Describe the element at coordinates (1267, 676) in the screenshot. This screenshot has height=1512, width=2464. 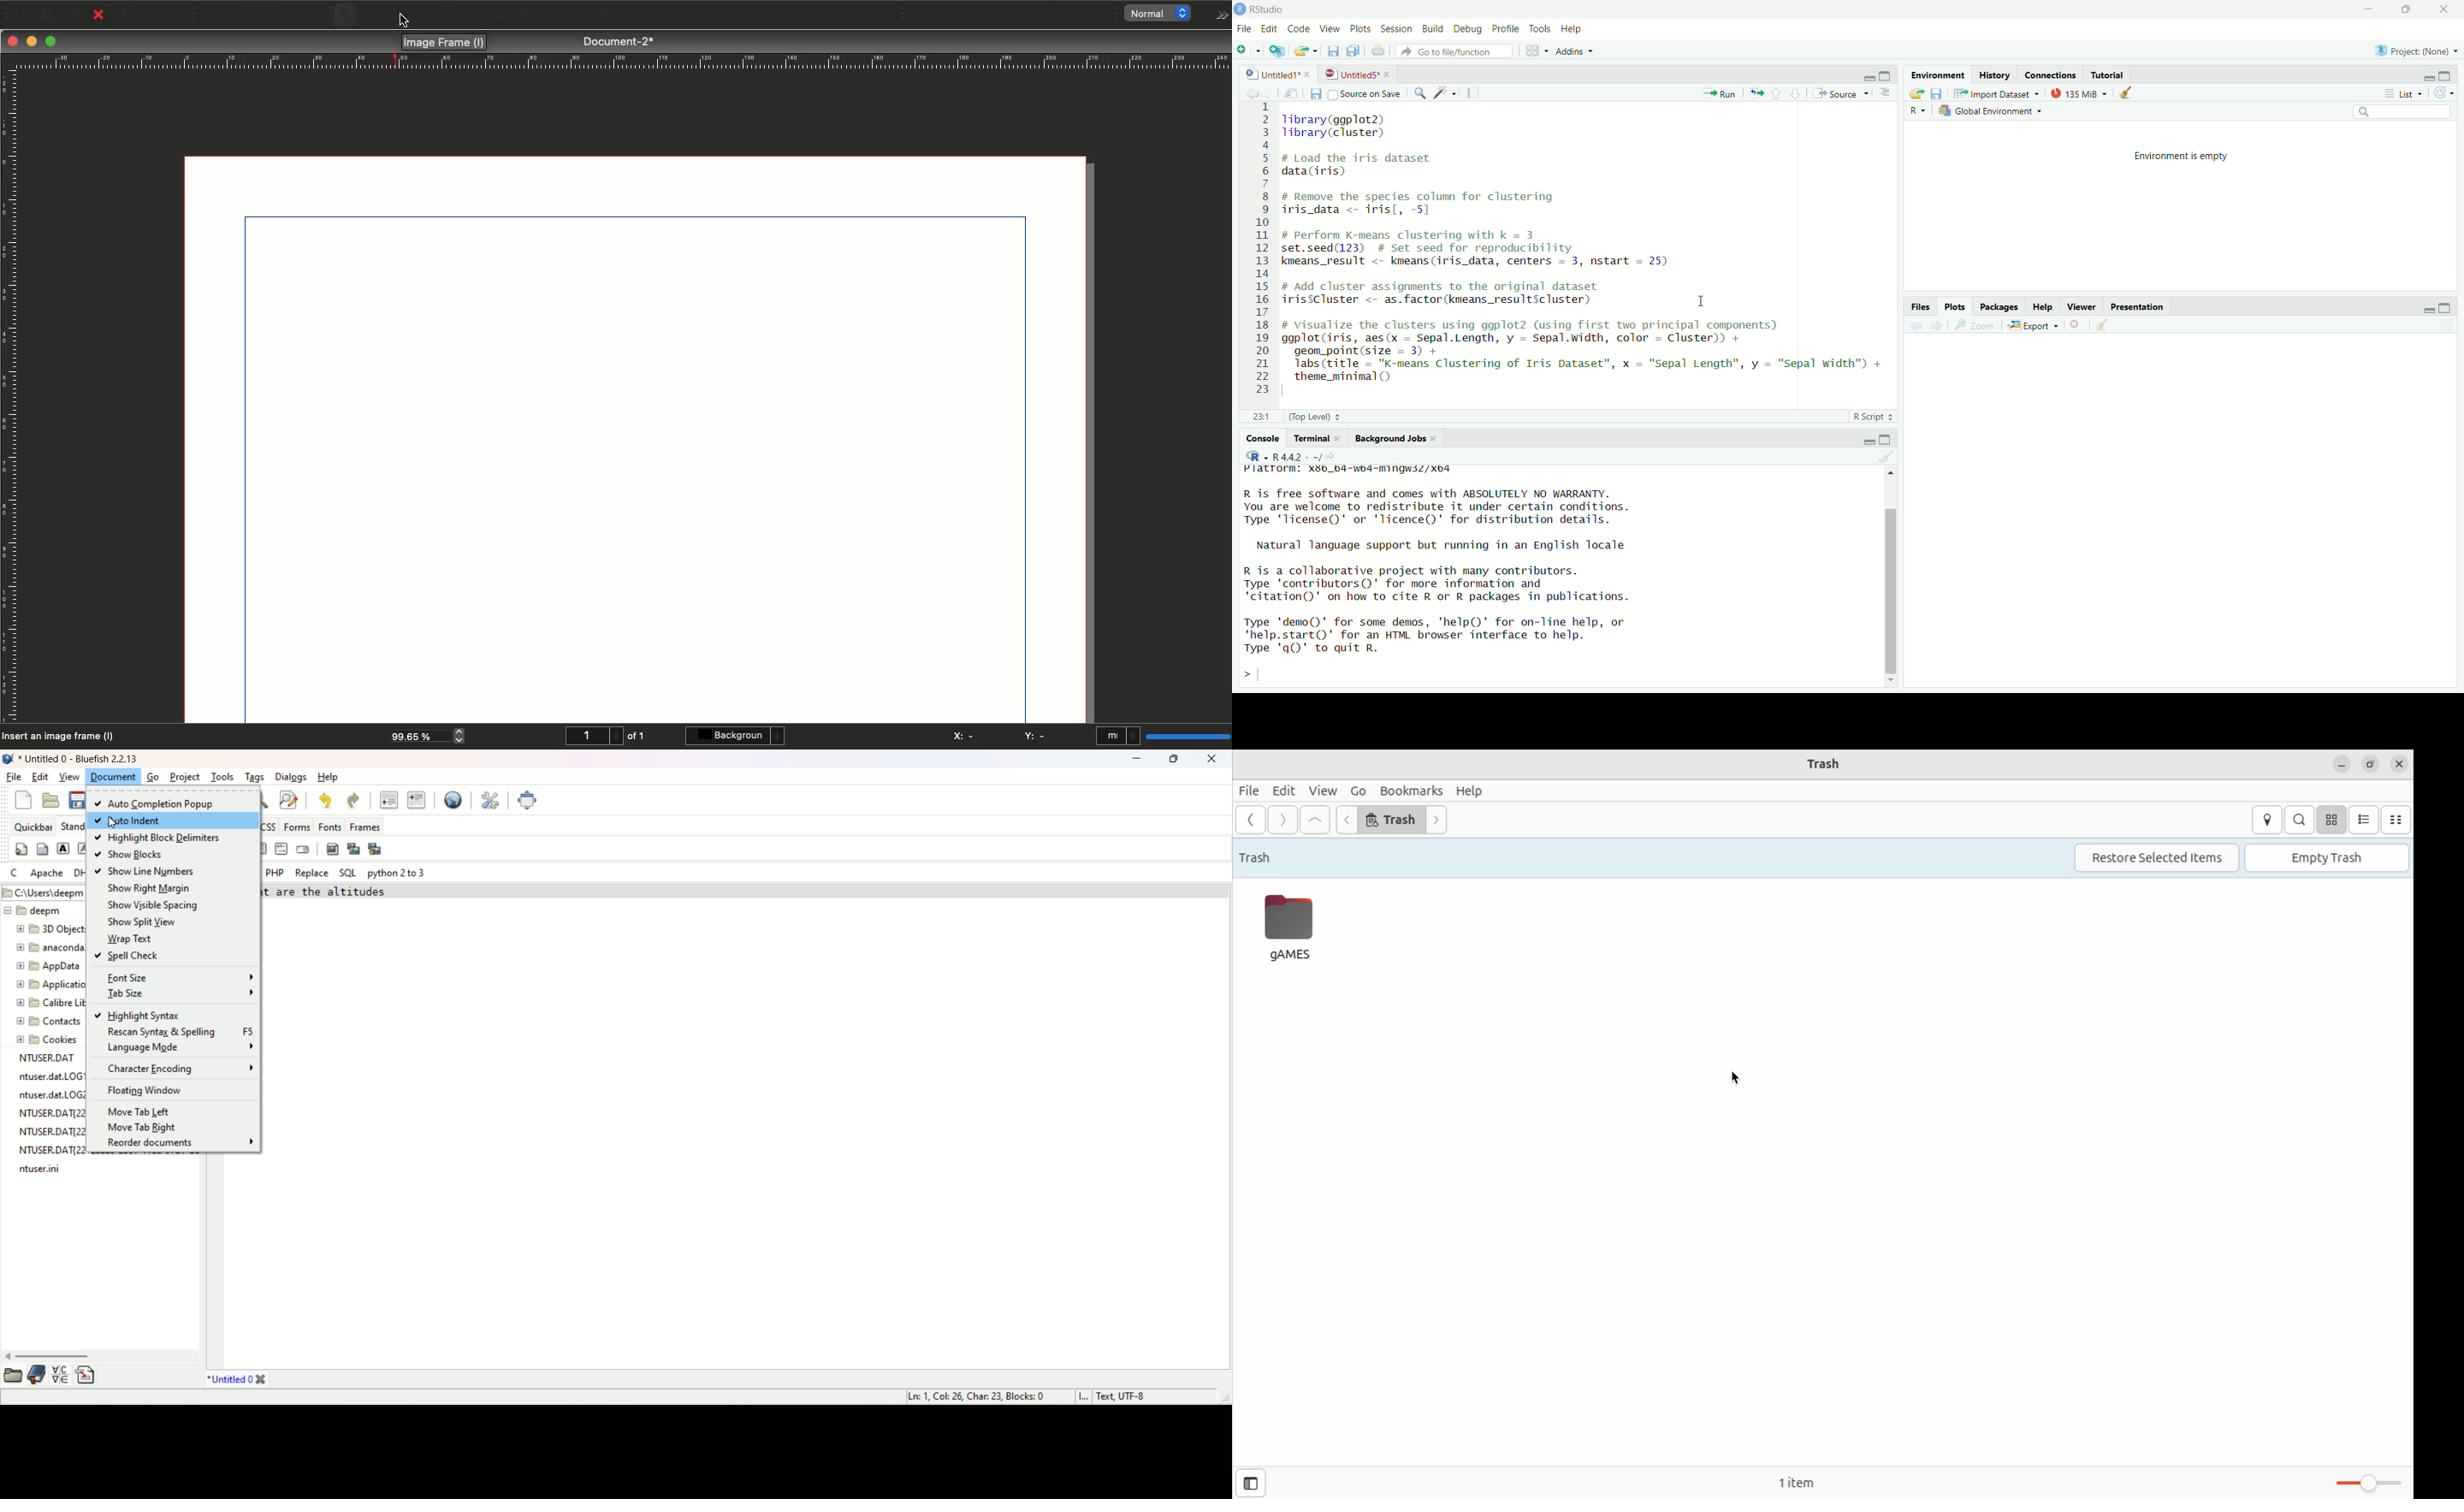
I see `typing cursor` at that location.